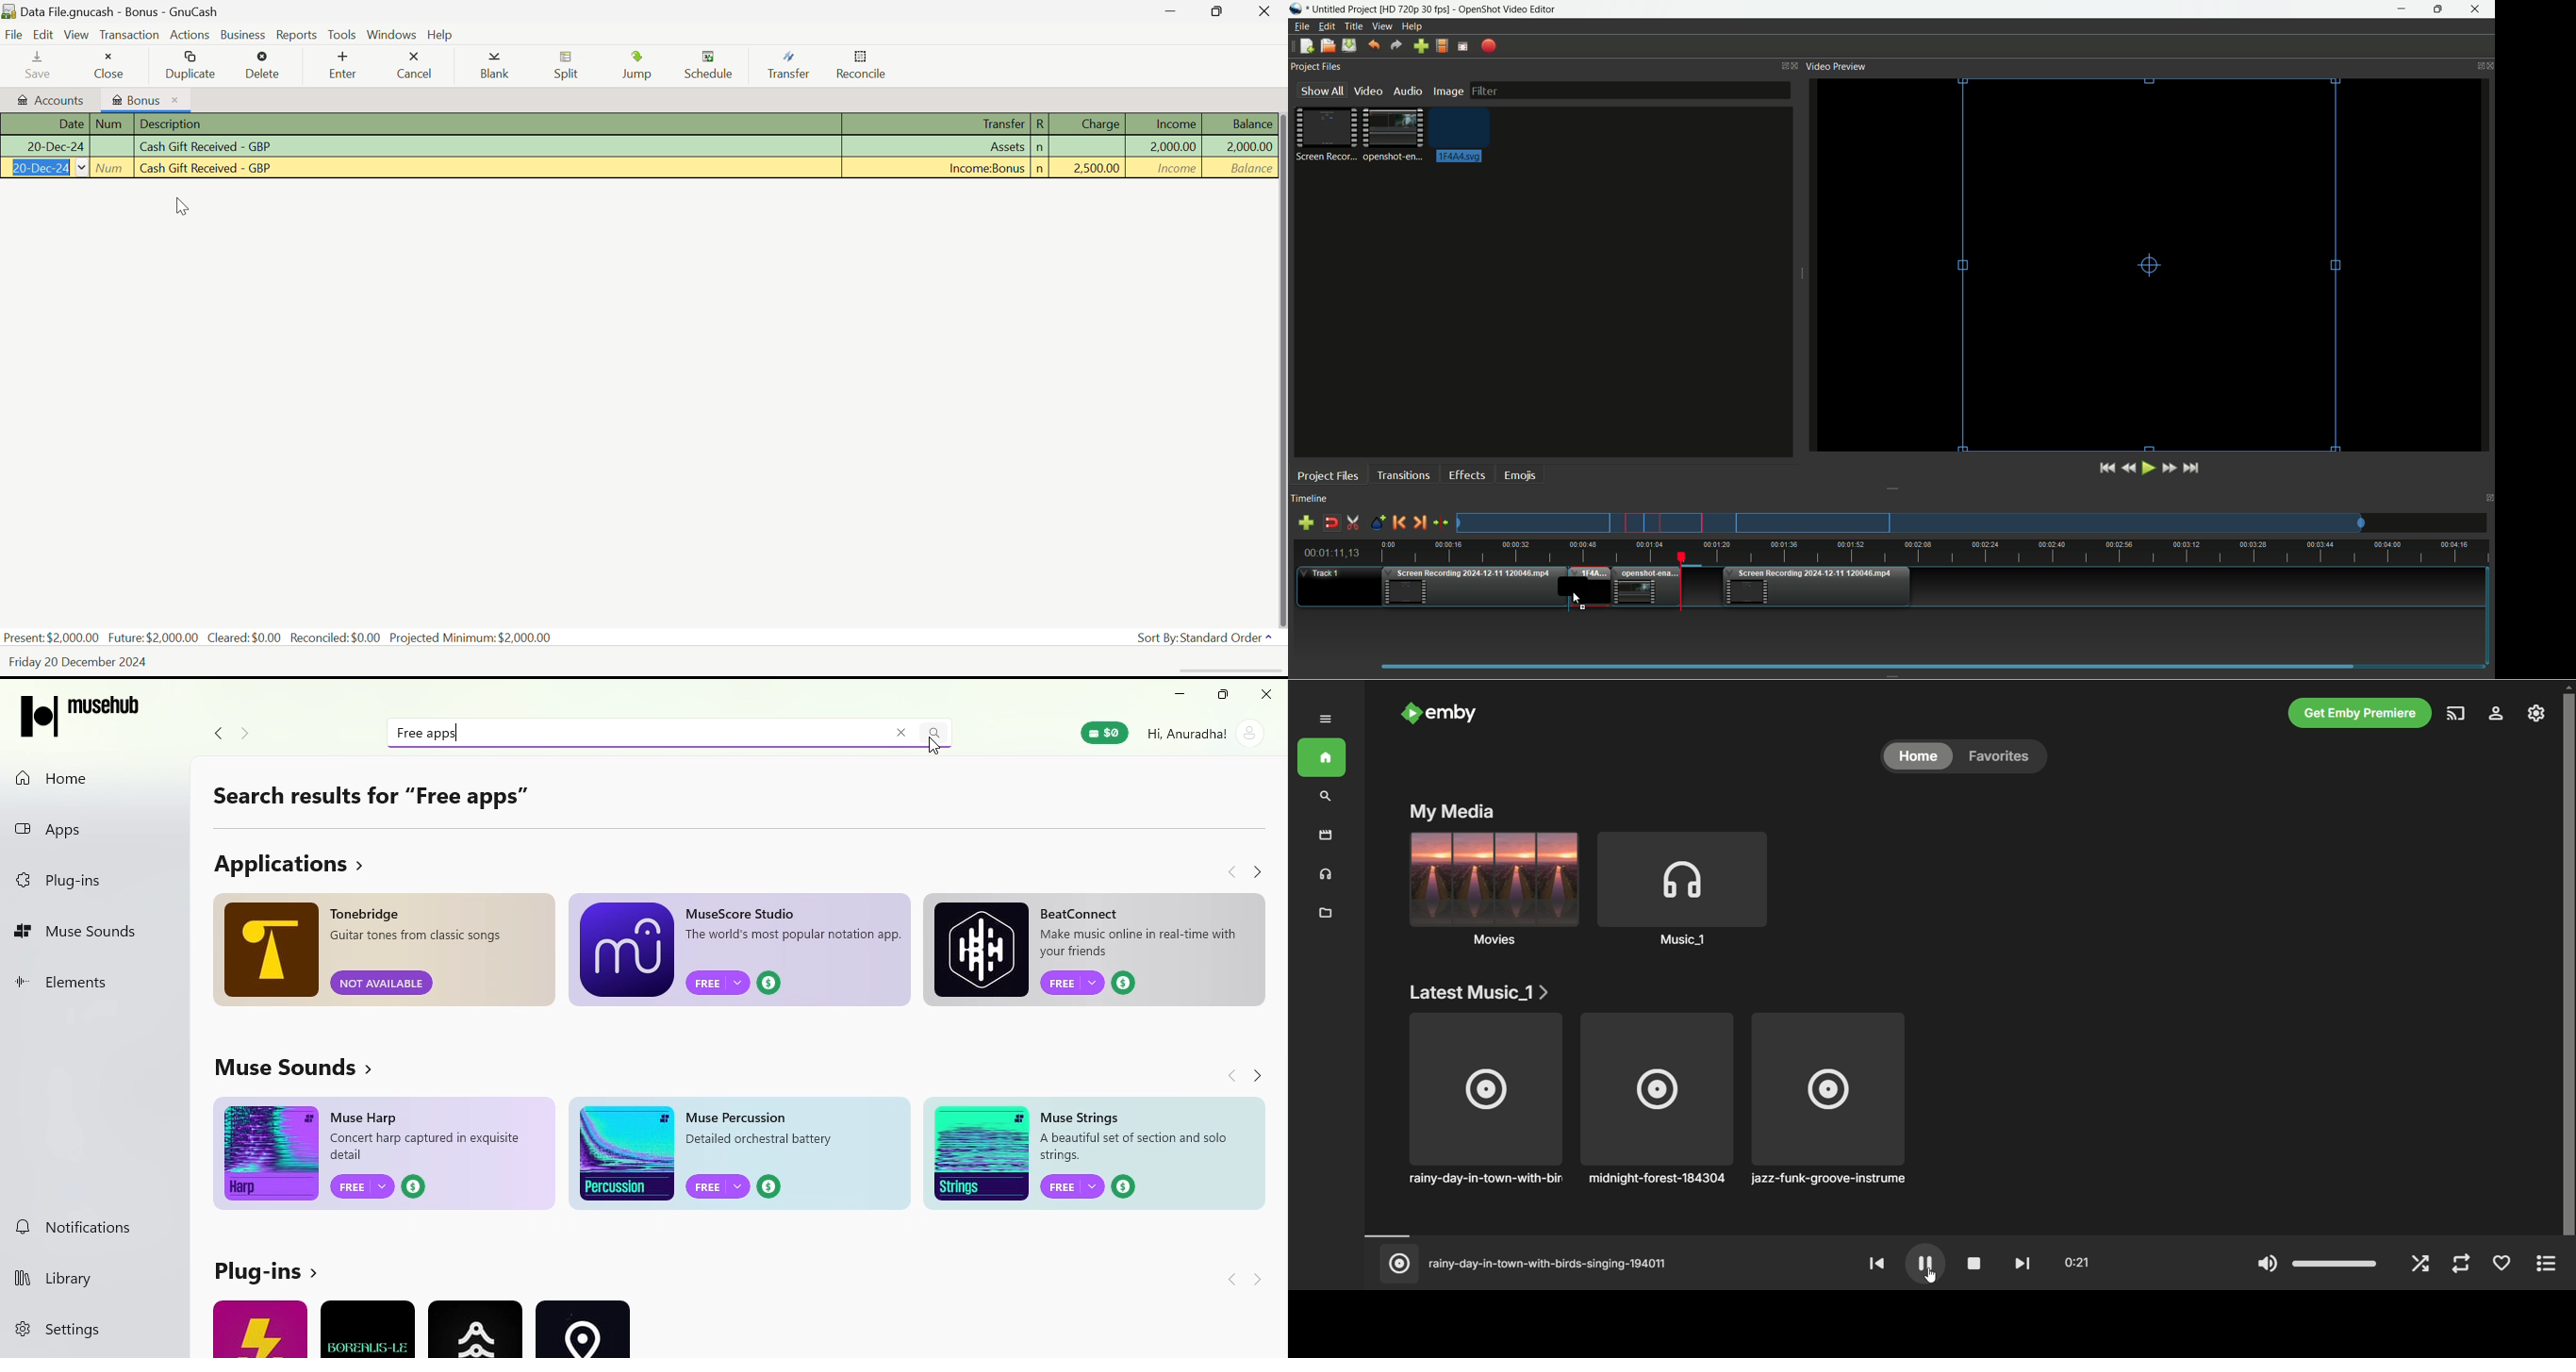 The image size is (2576, 1372). Describe the element at coordinates (1818, 587) in the screenshot. I see `Video three in timeline` at that location.